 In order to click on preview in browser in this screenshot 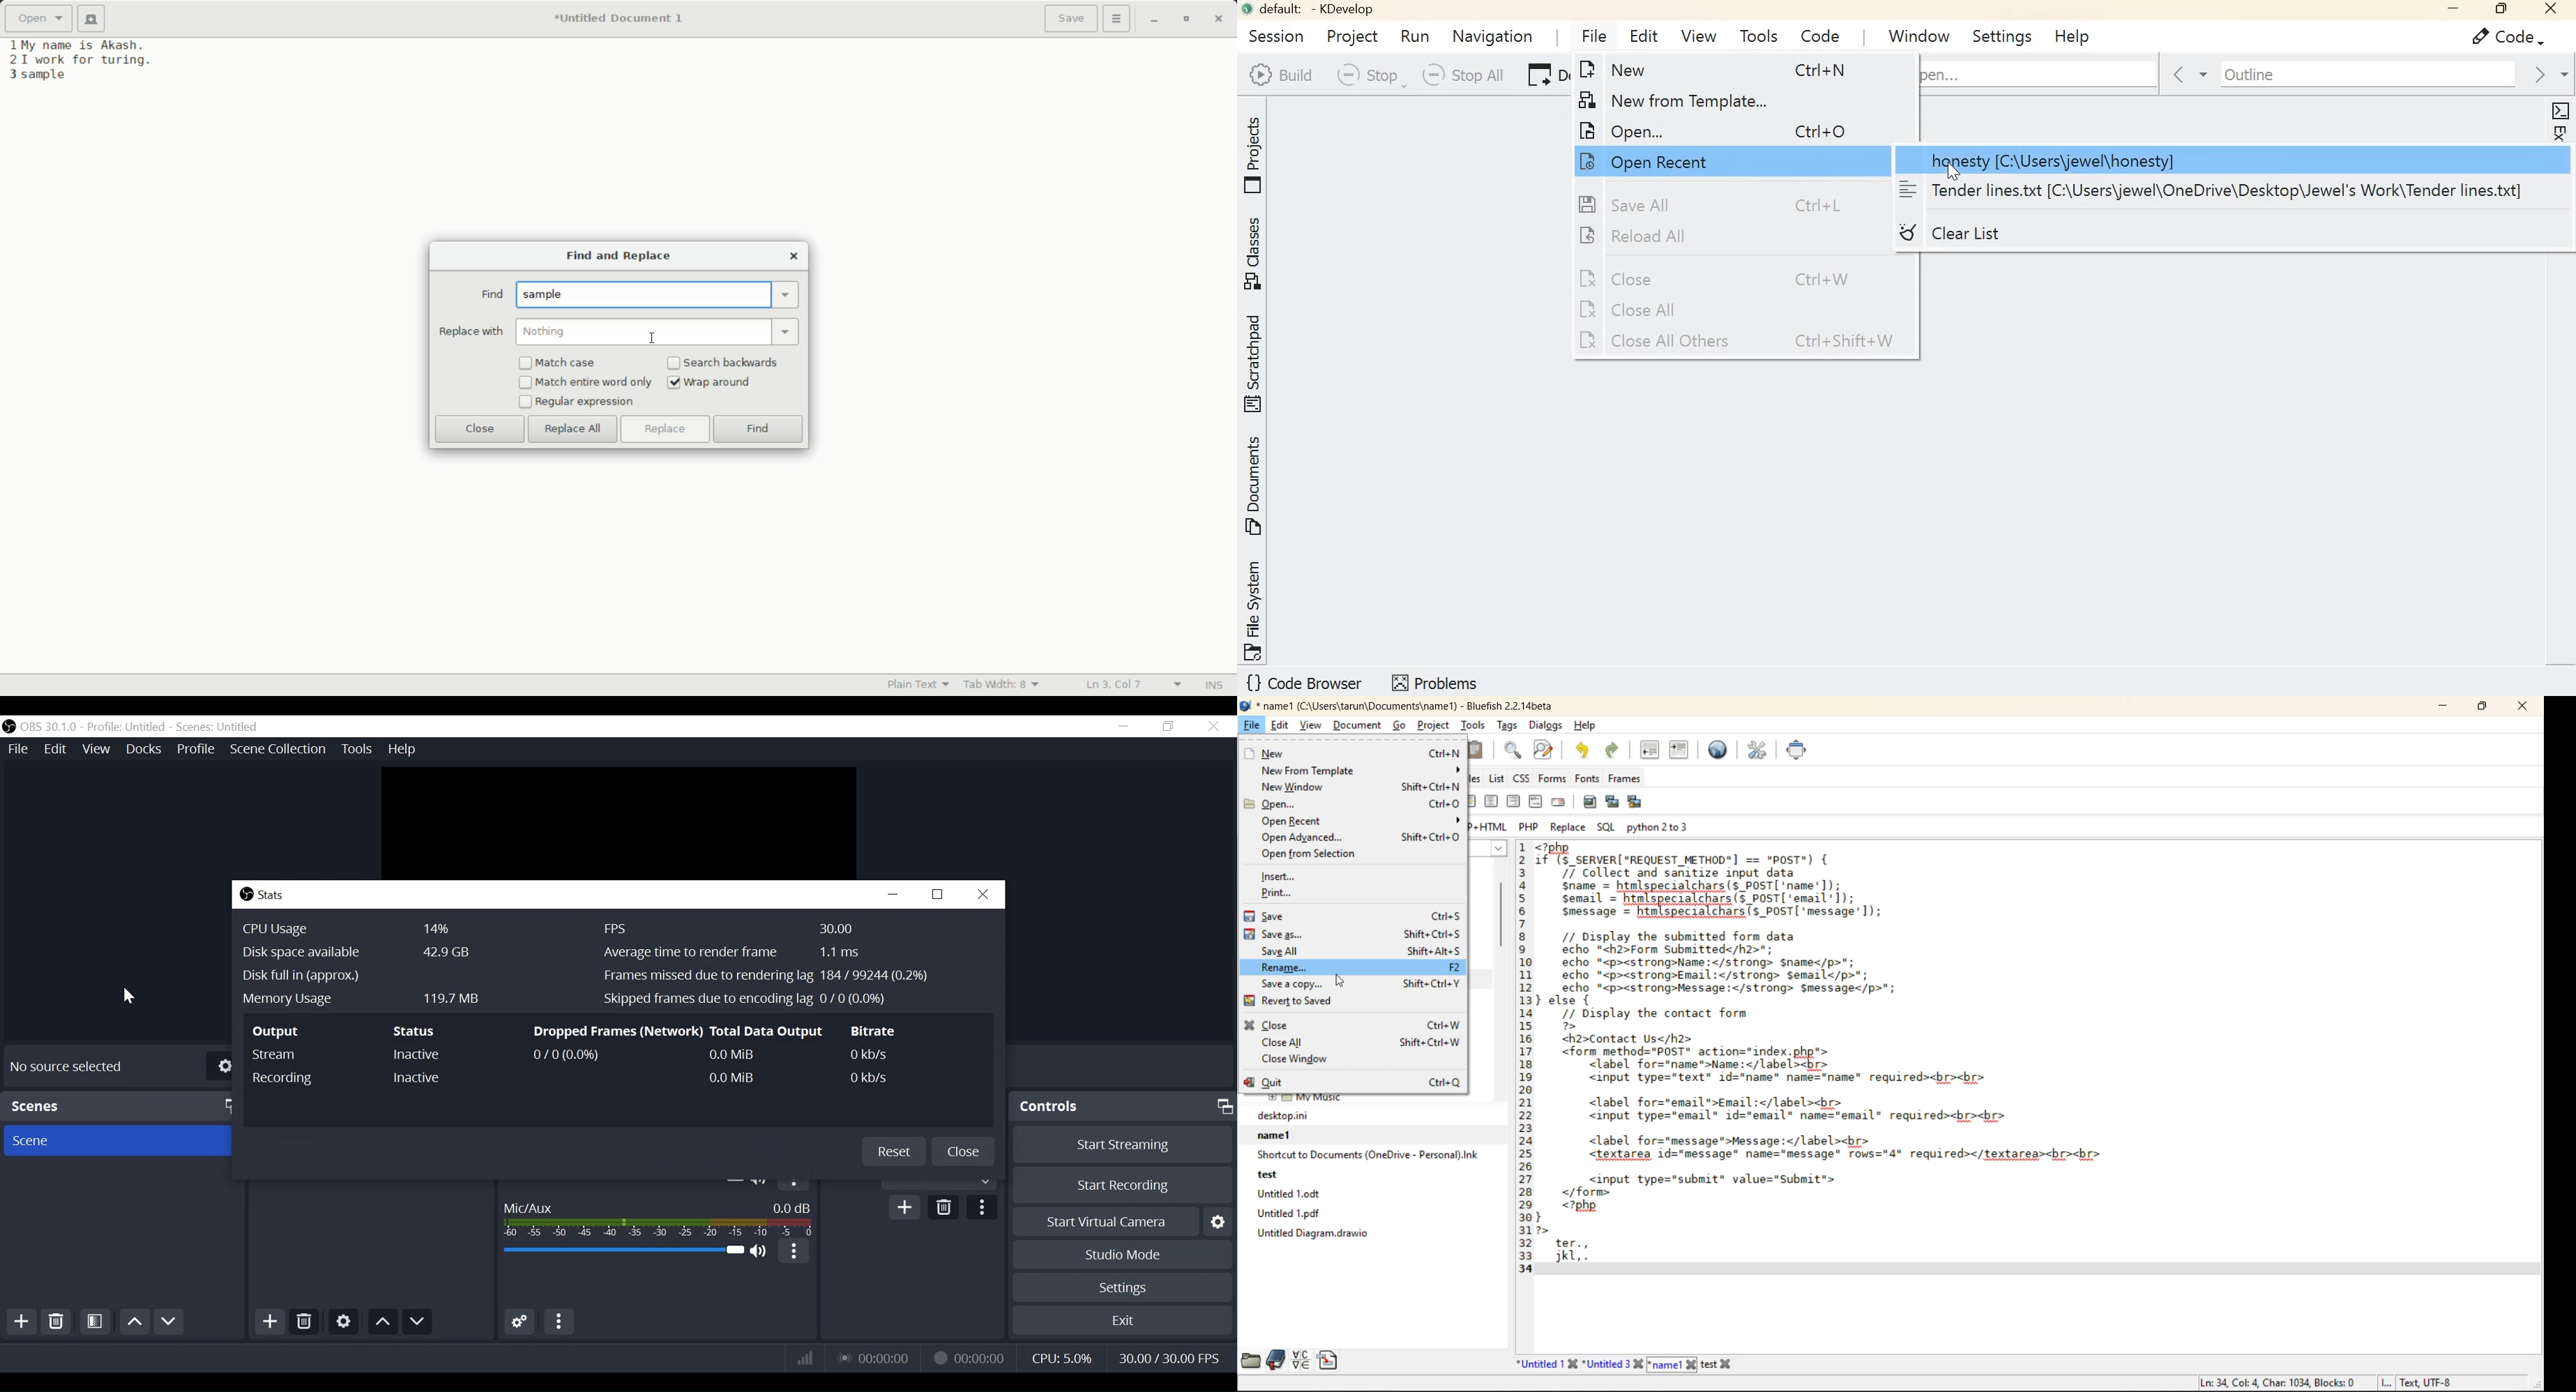, I will do `click(1721, 749)`.